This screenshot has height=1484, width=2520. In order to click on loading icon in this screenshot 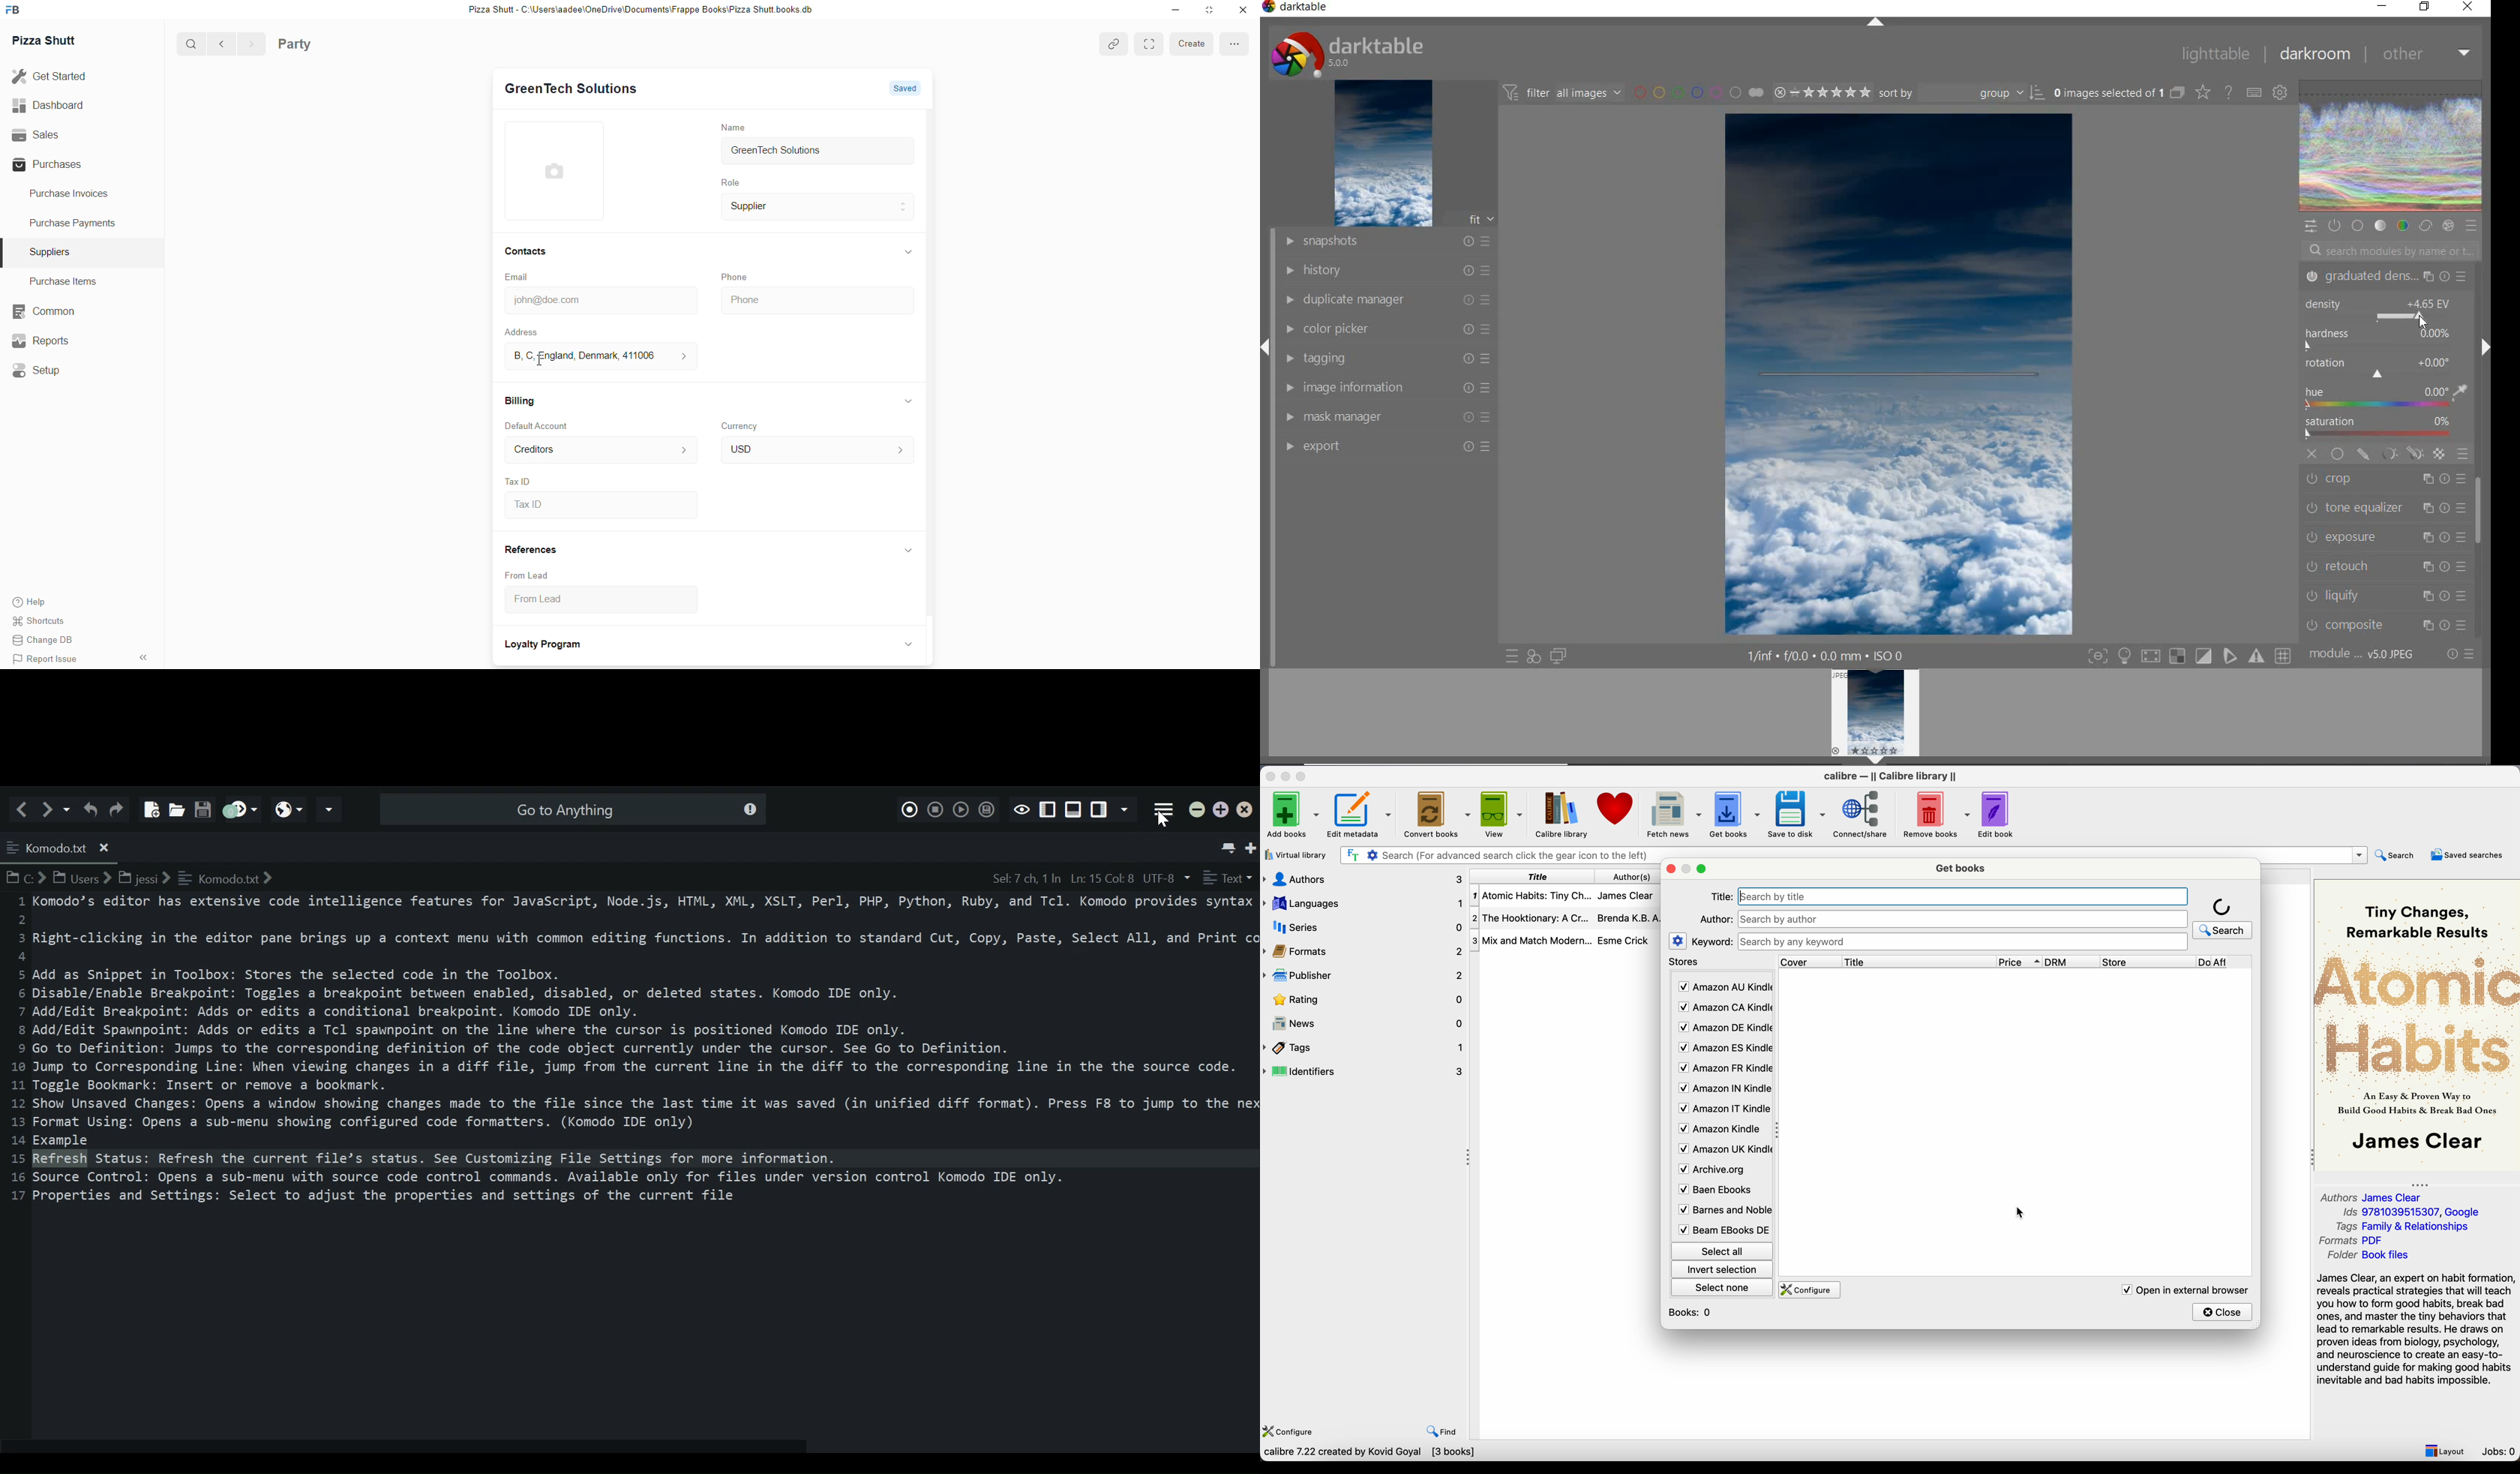, I will do `click(2222, 906)`.